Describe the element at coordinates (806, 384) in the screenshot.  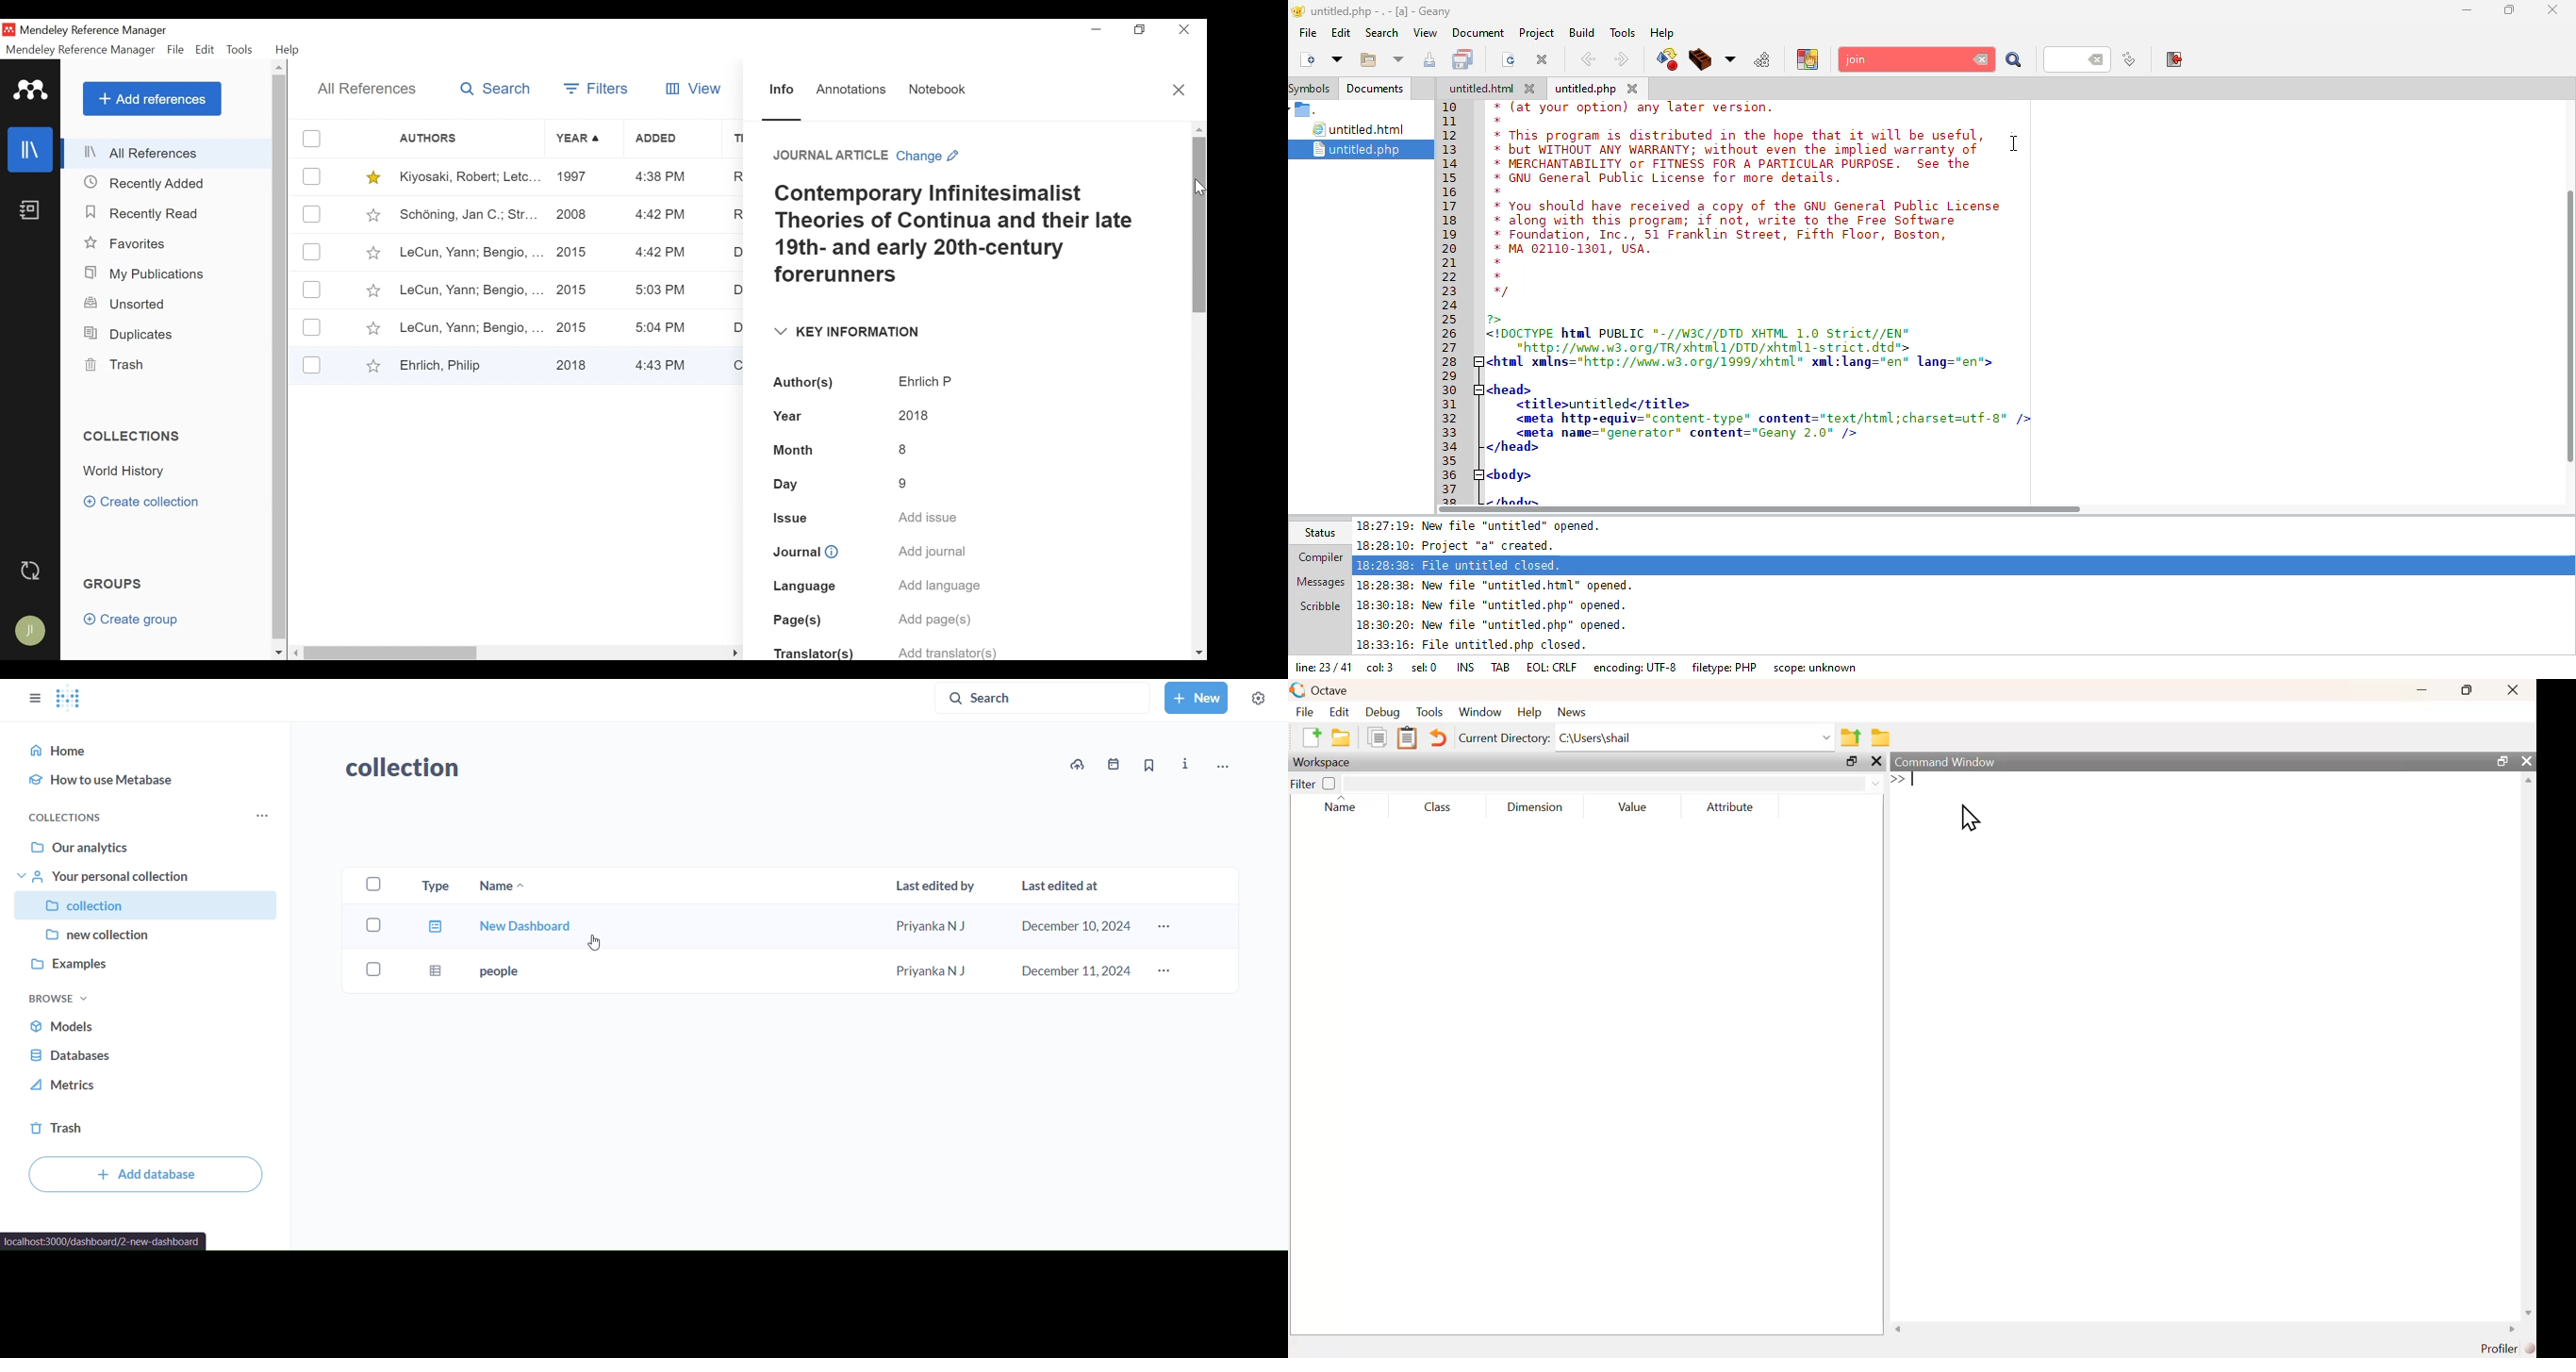
I see `Author(s)` at that location.